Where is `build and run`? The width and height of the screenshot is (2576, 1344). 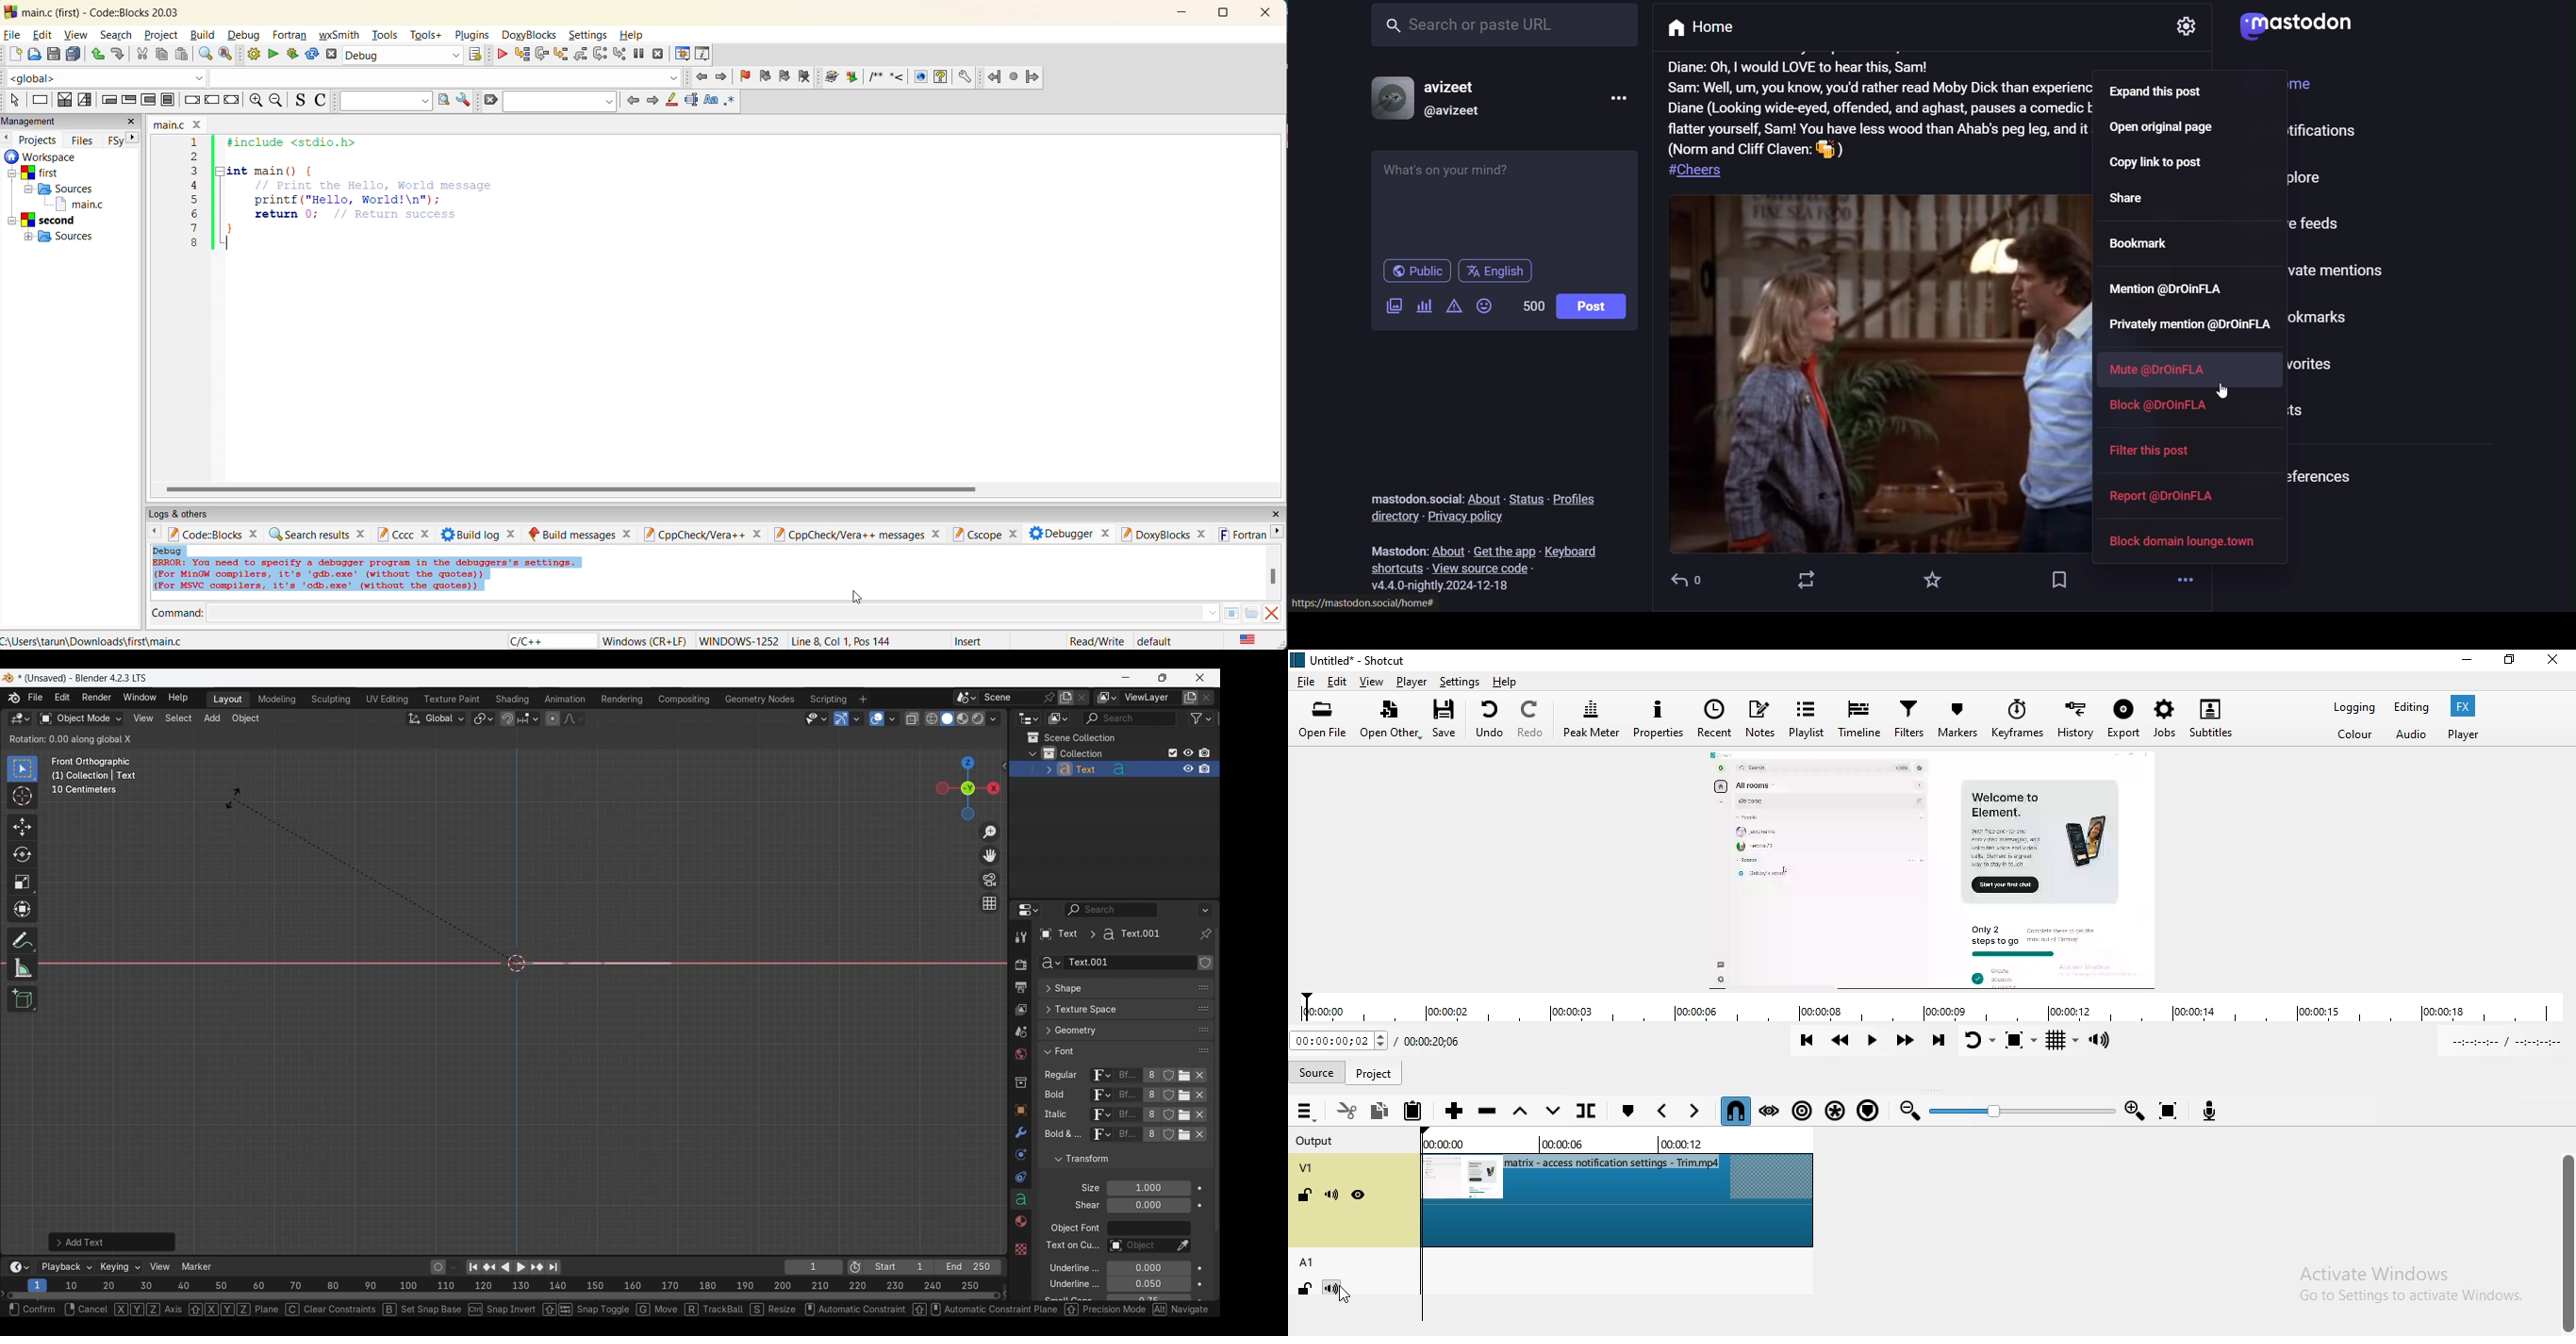
build and run is located at coordinates (293, 54).